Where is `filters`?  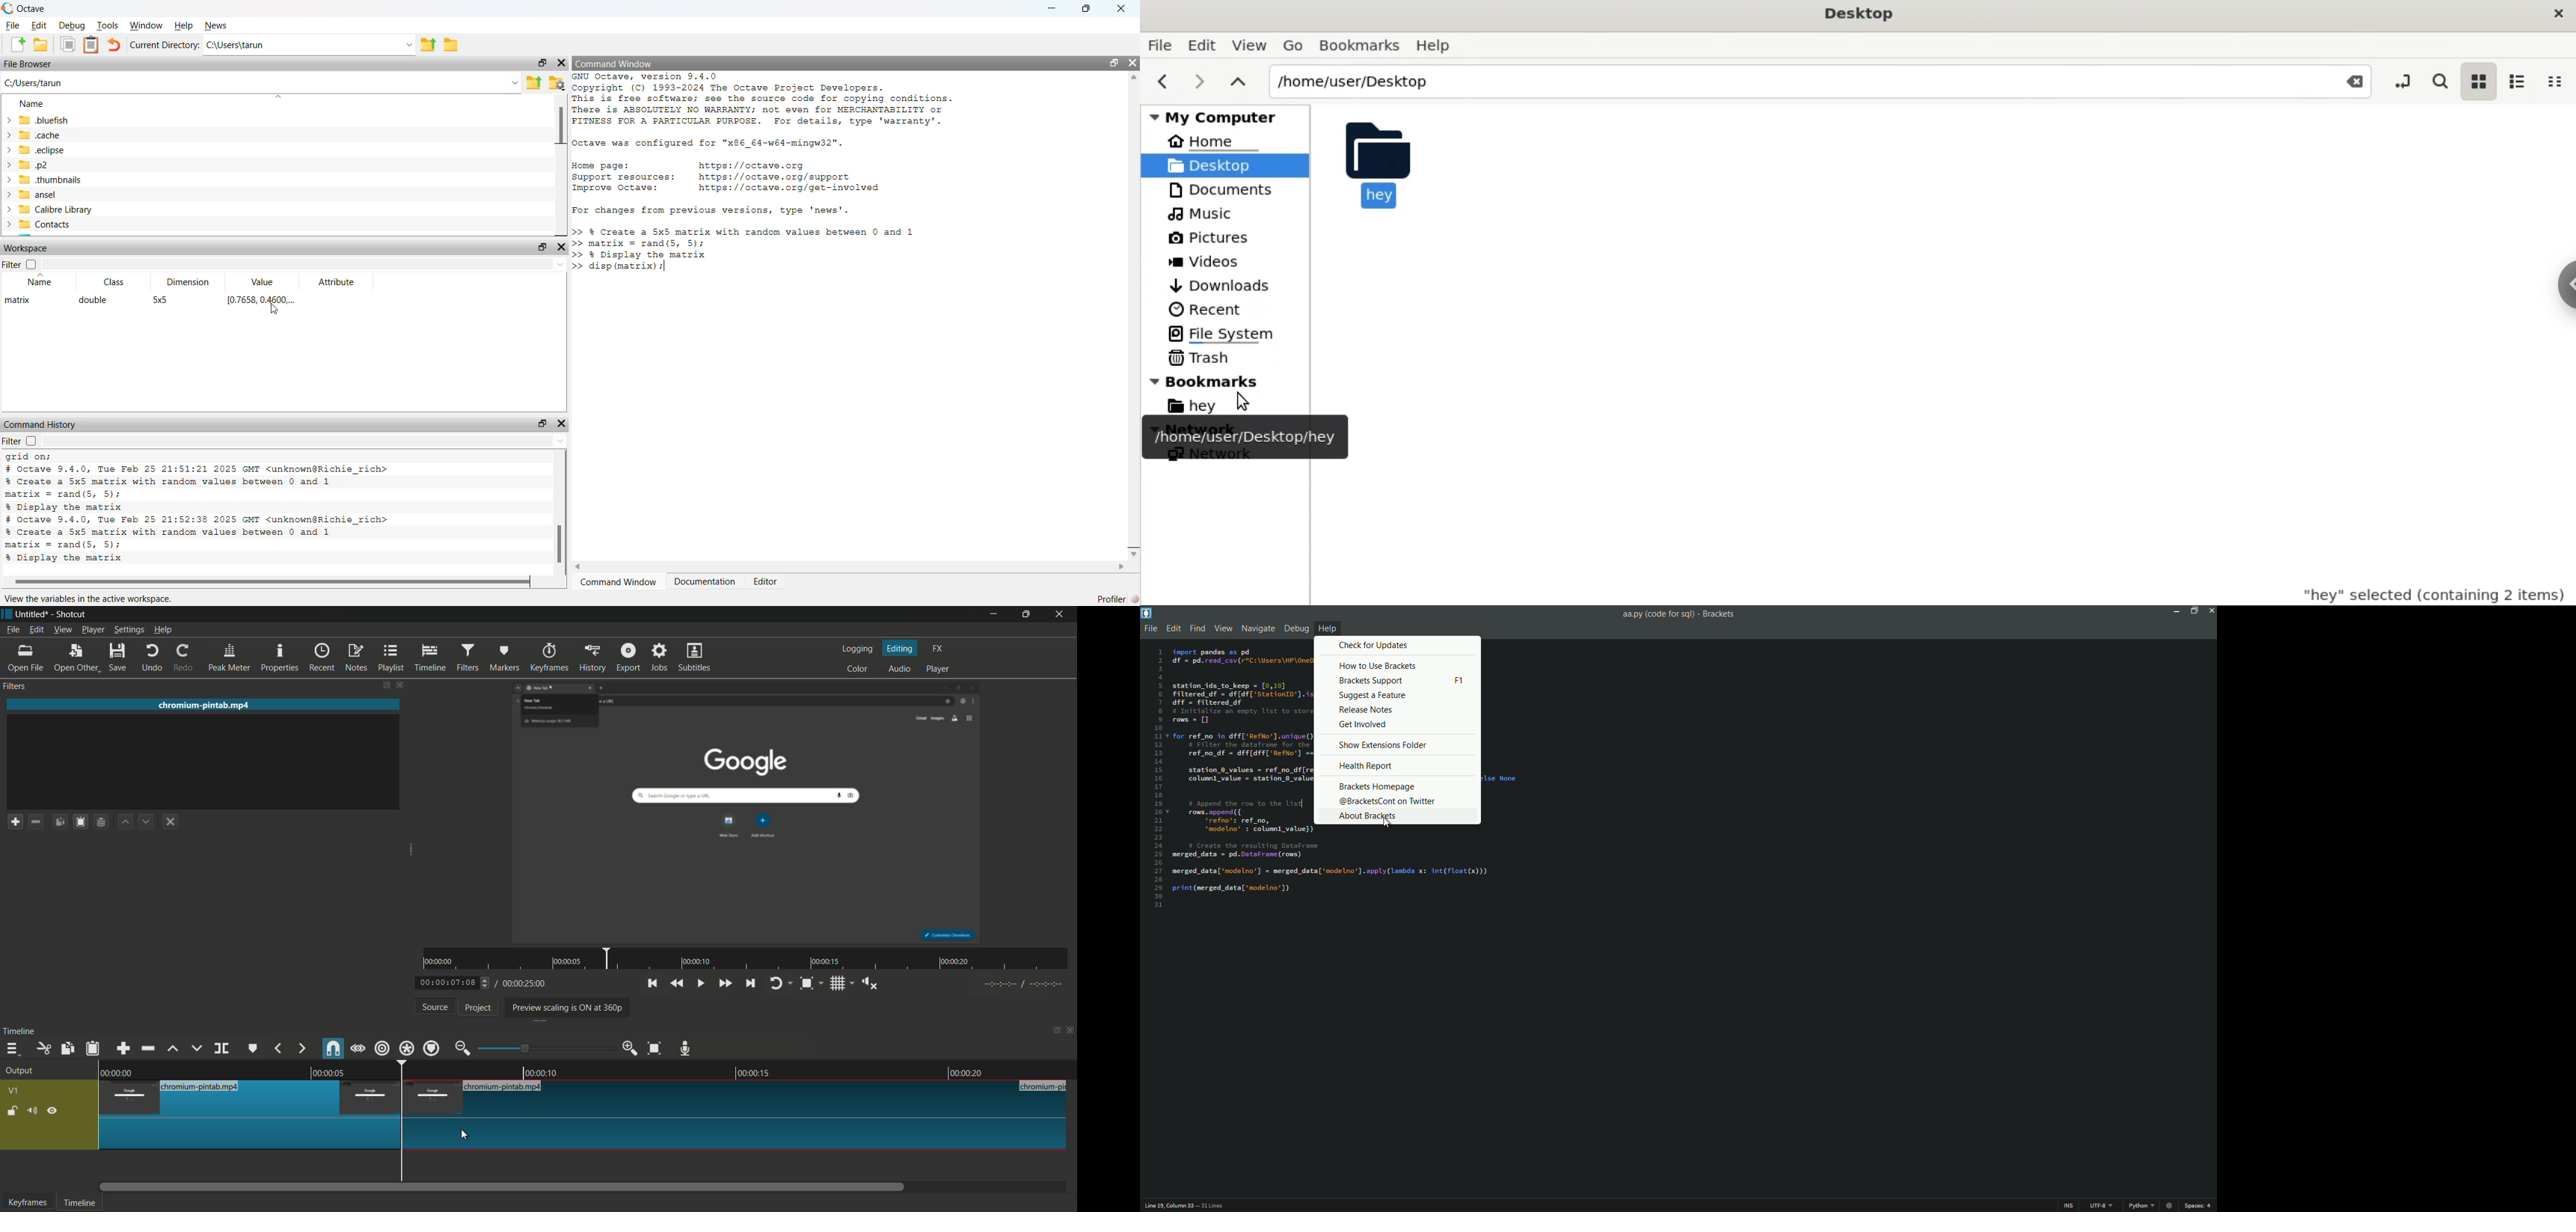 filters is located at coordinates (466, 658).